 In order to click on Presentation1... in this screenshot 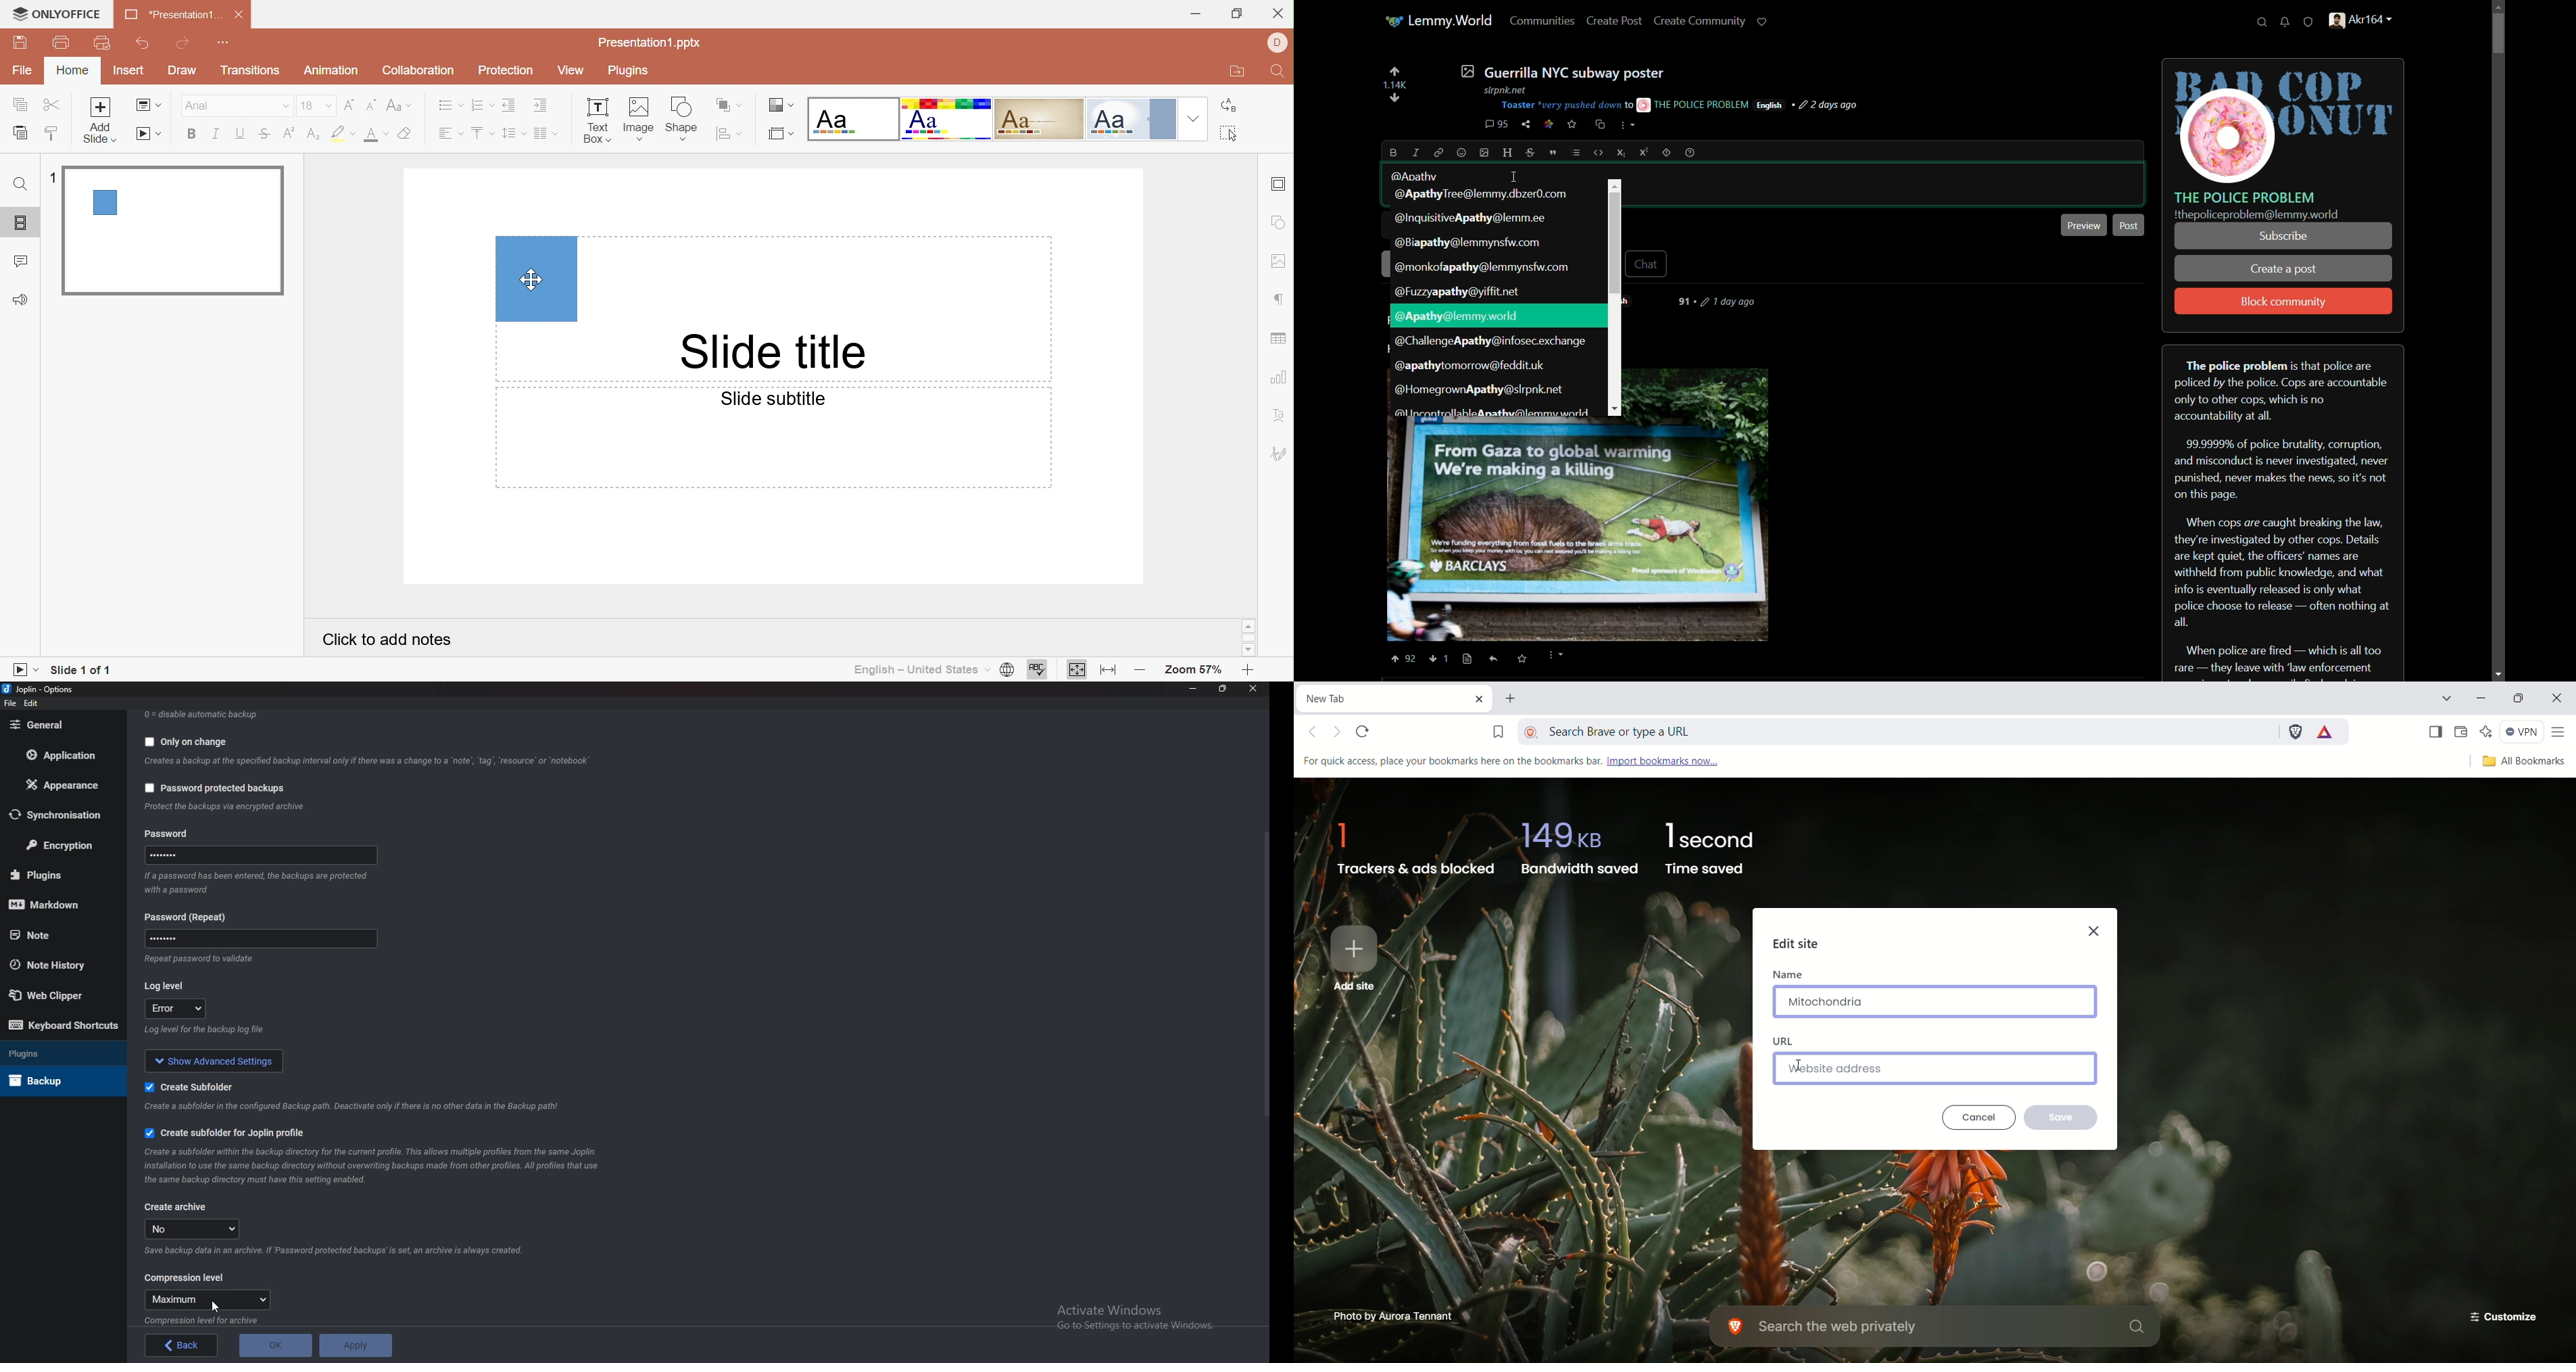, I will do `click(172, 14)`.